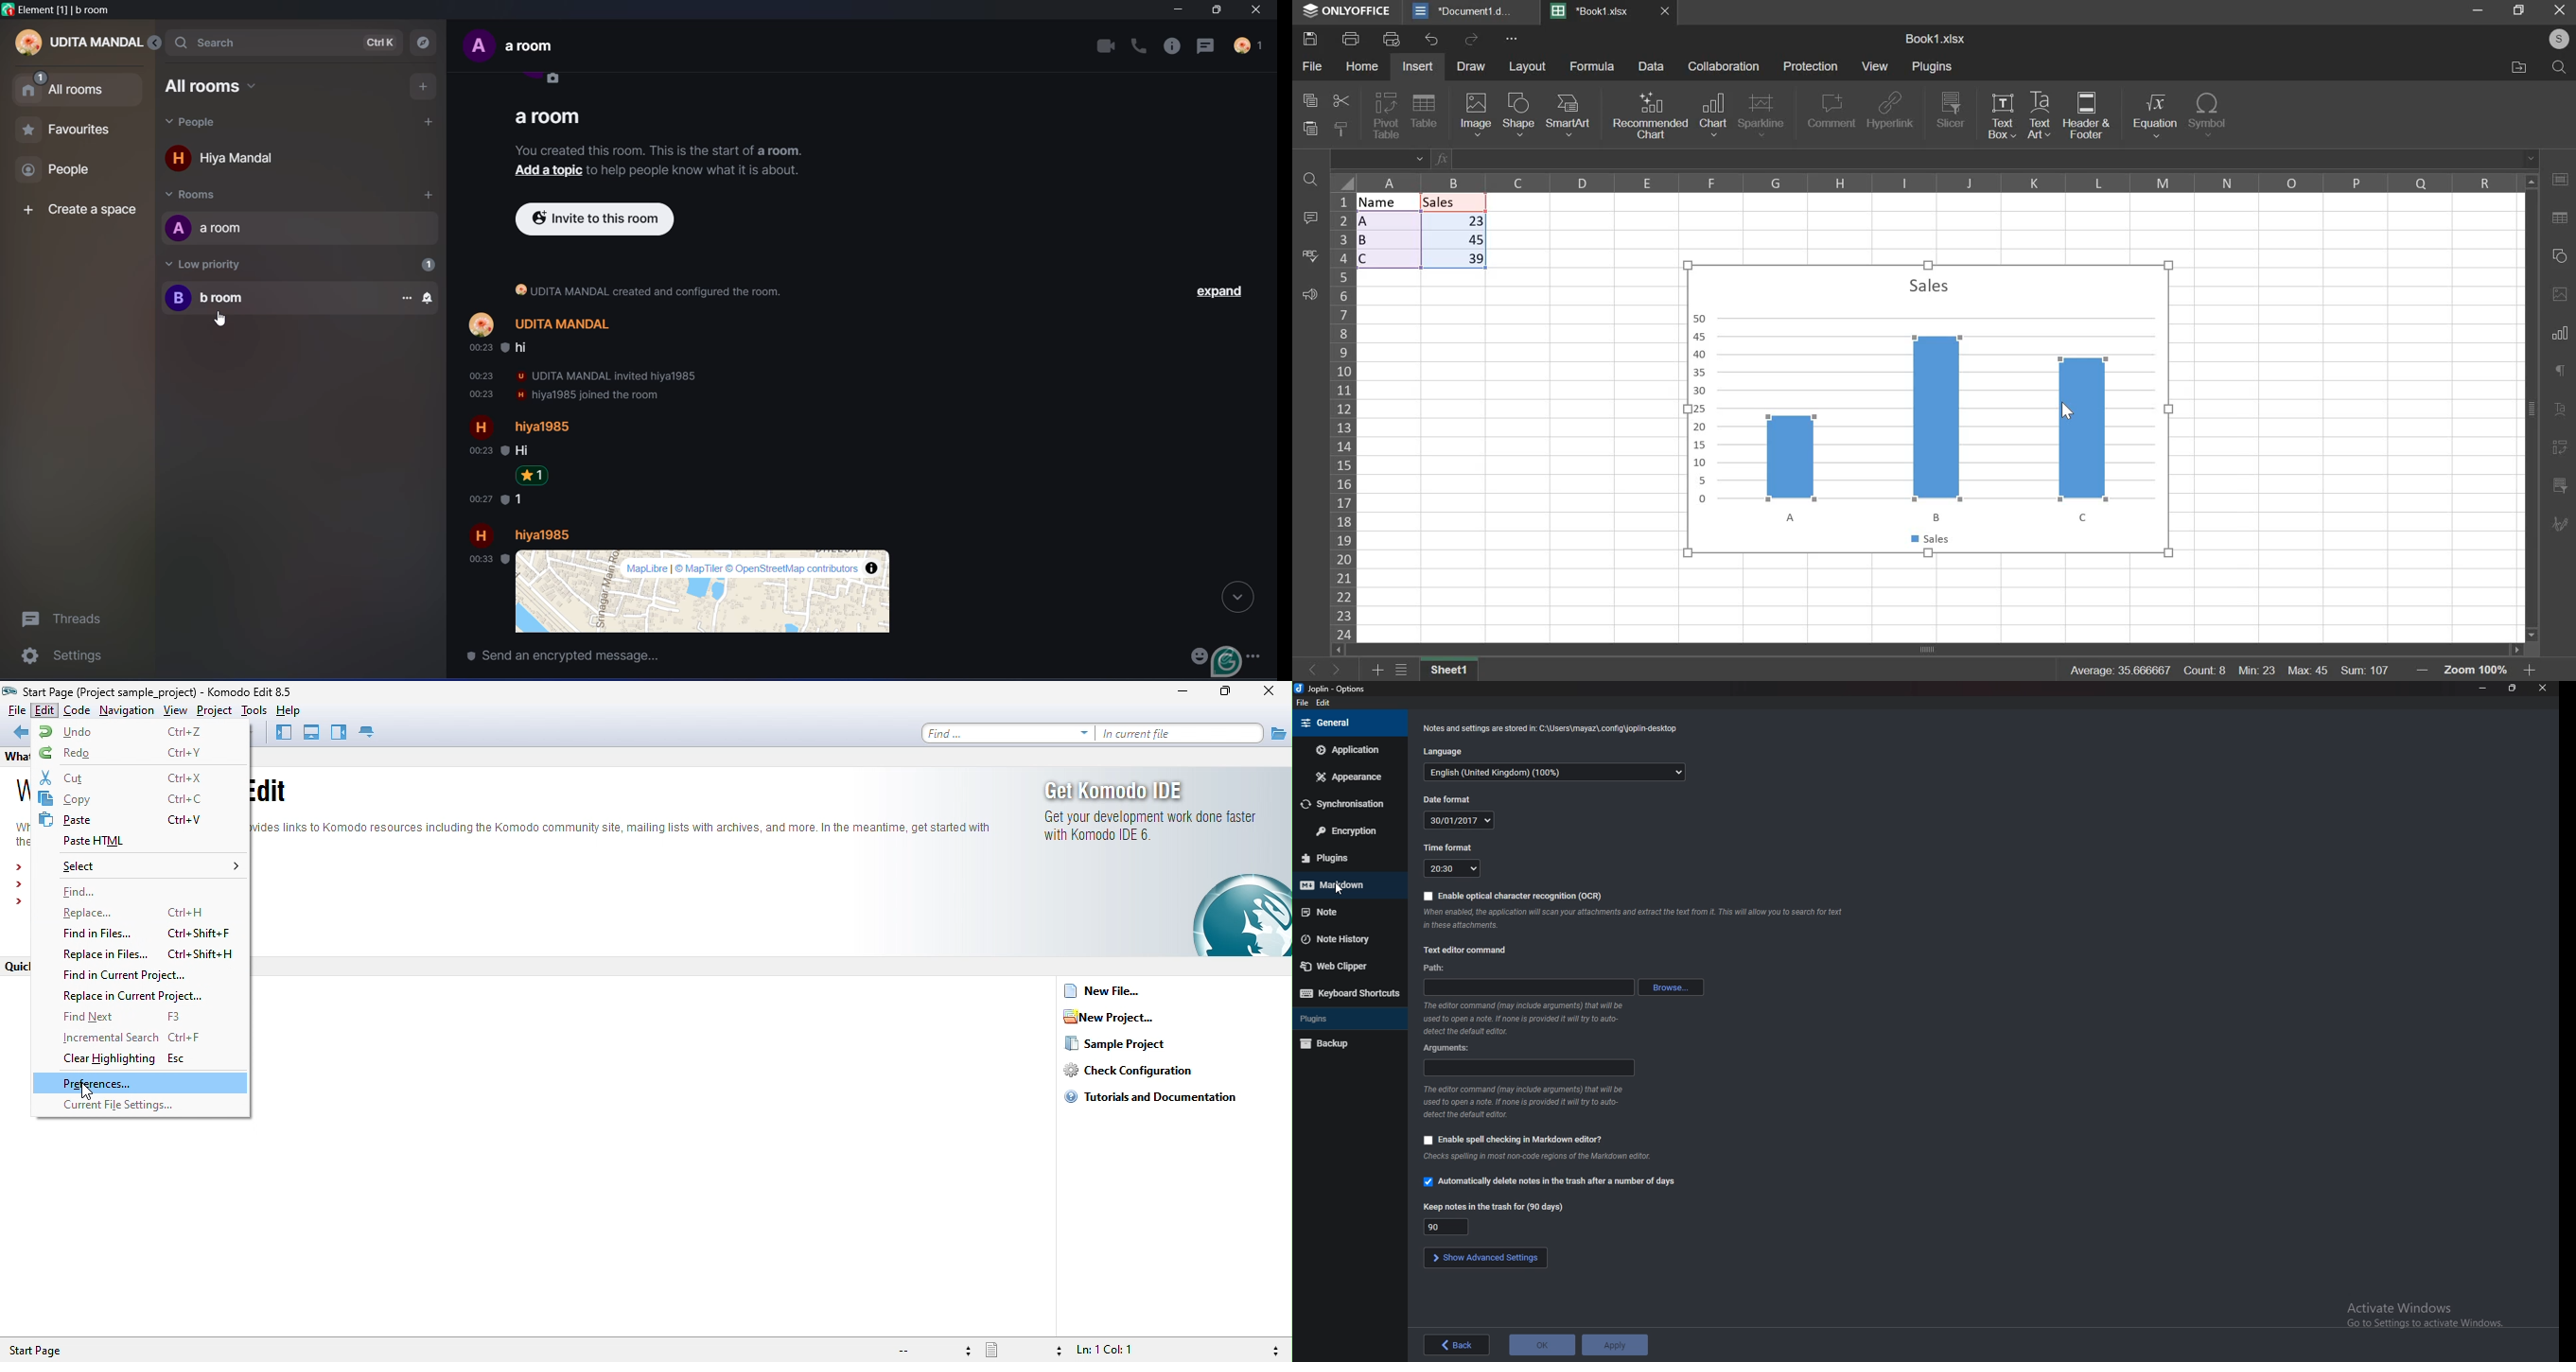  What do you see at coordinates (1251, 47) in the screenshot?
I see `Profile ` at bounding box center [1251, 47].